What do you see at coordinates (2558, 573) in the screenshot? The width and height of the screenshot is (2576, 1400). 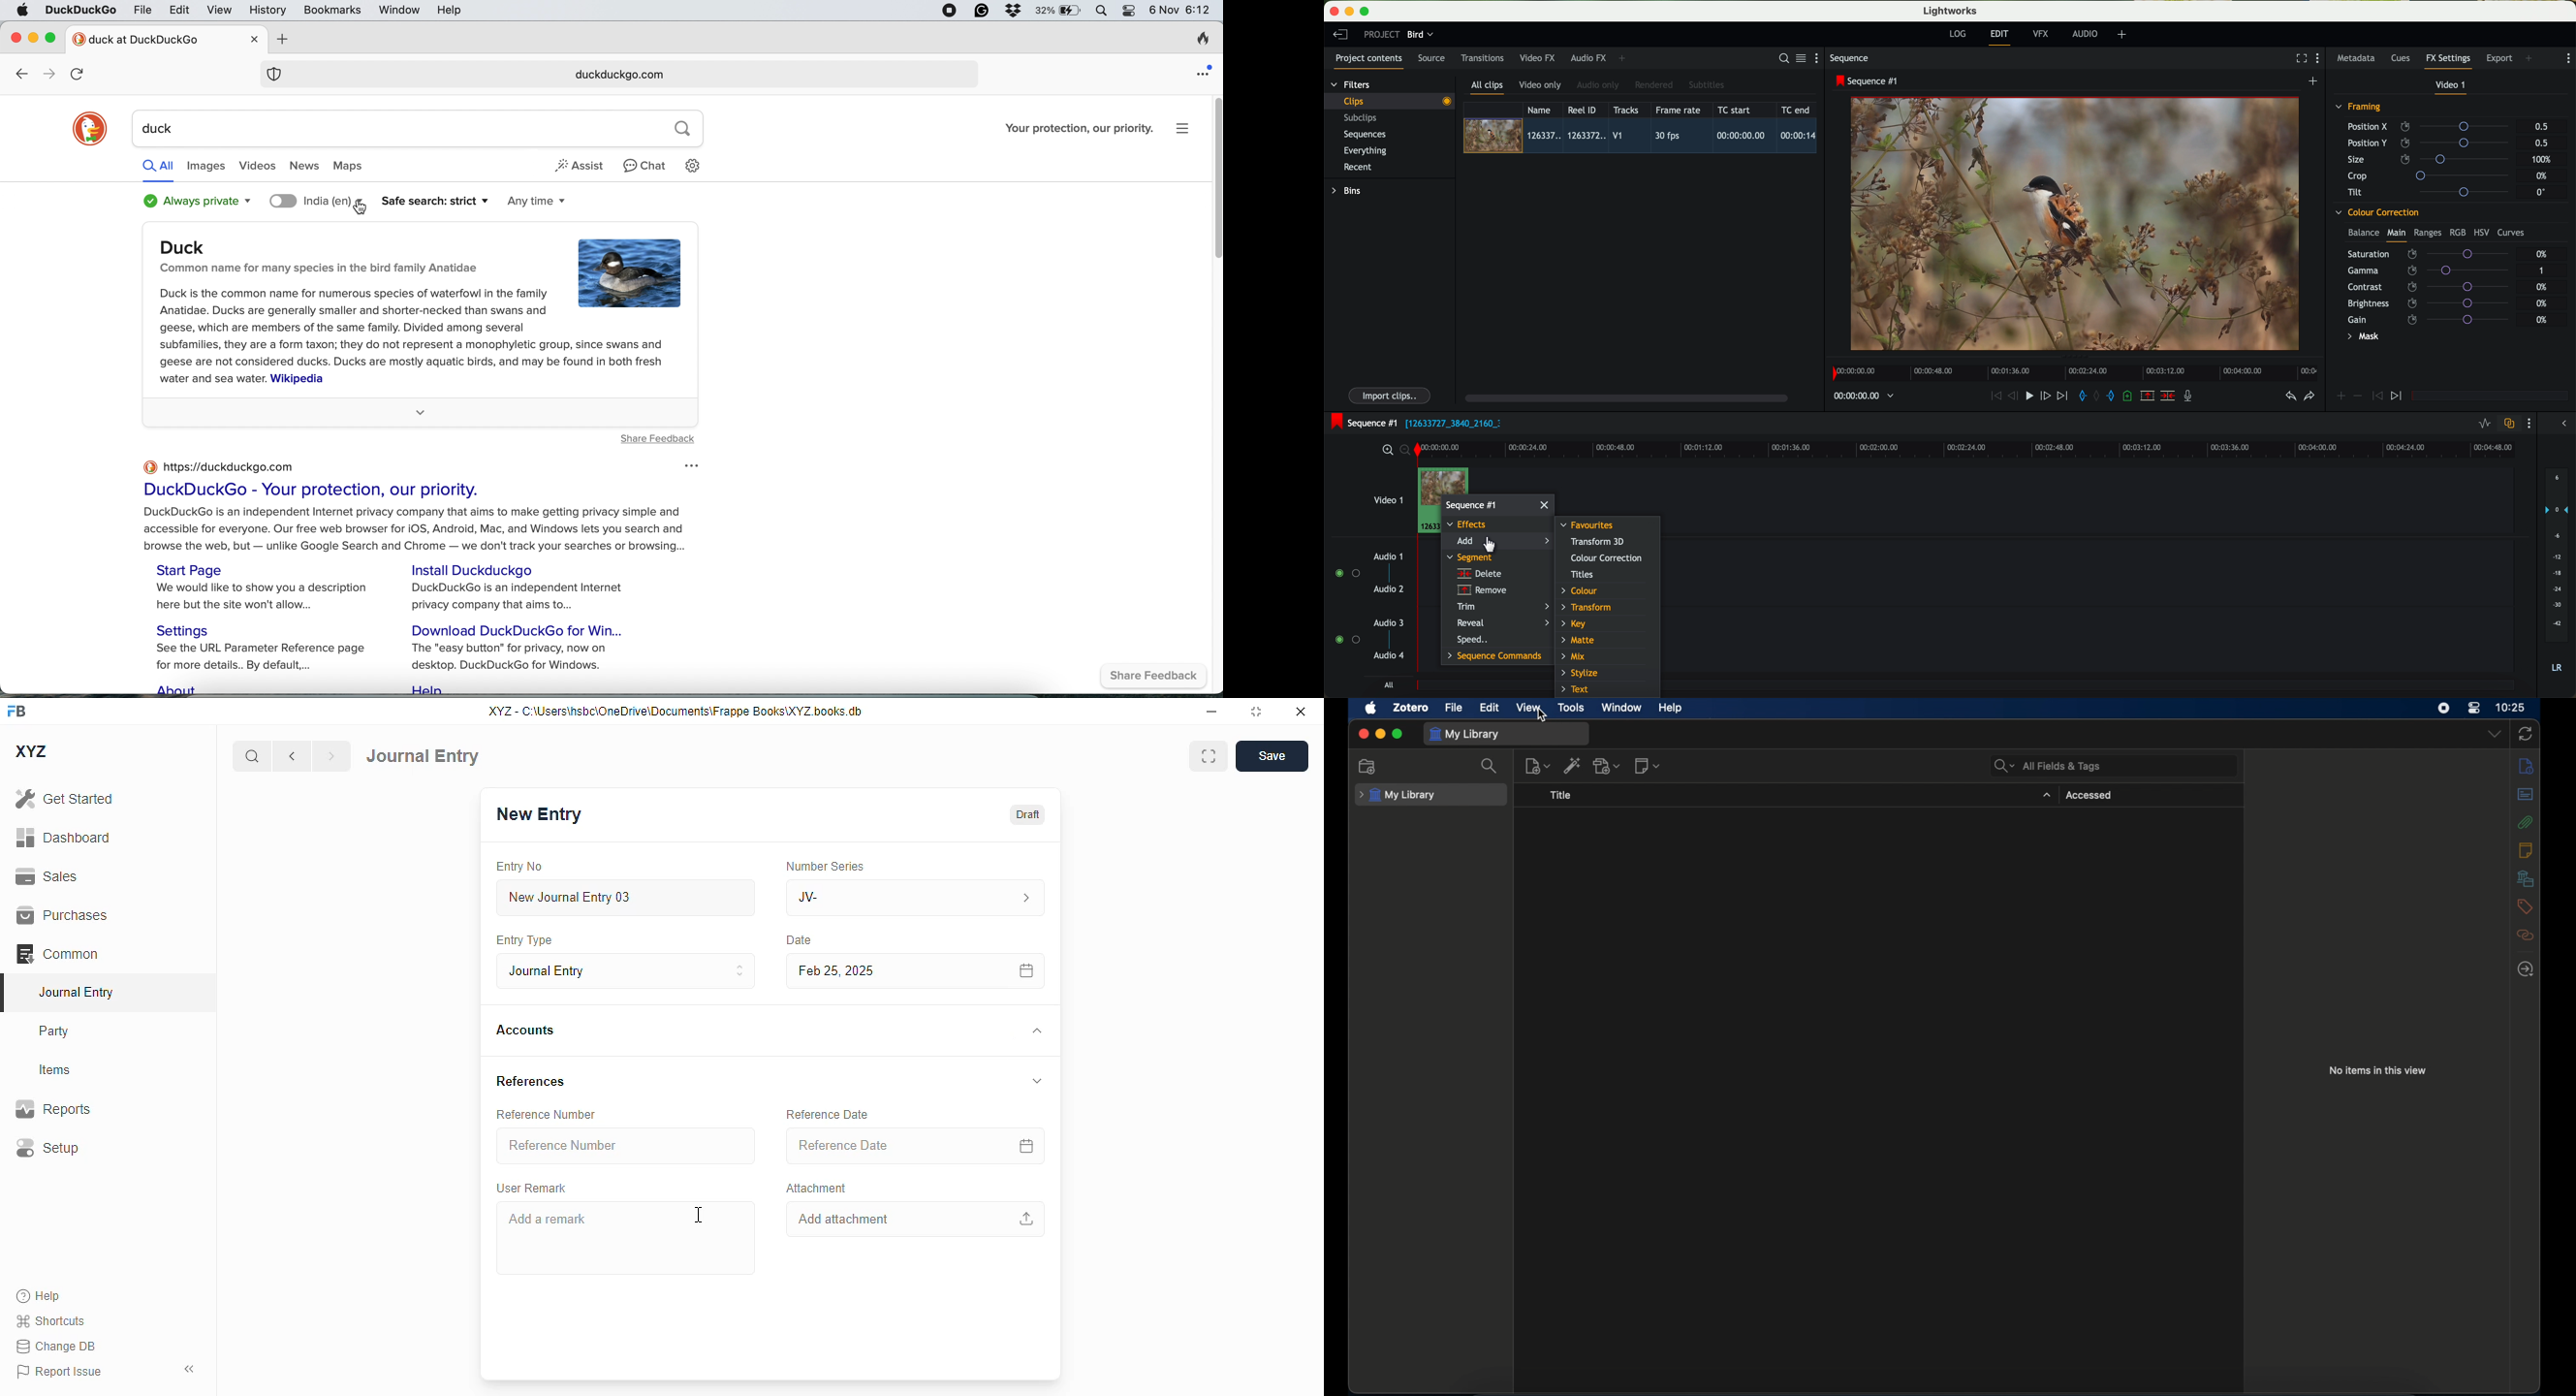 I see `audio output level (d/B)` at bounding box center [2558, 573].